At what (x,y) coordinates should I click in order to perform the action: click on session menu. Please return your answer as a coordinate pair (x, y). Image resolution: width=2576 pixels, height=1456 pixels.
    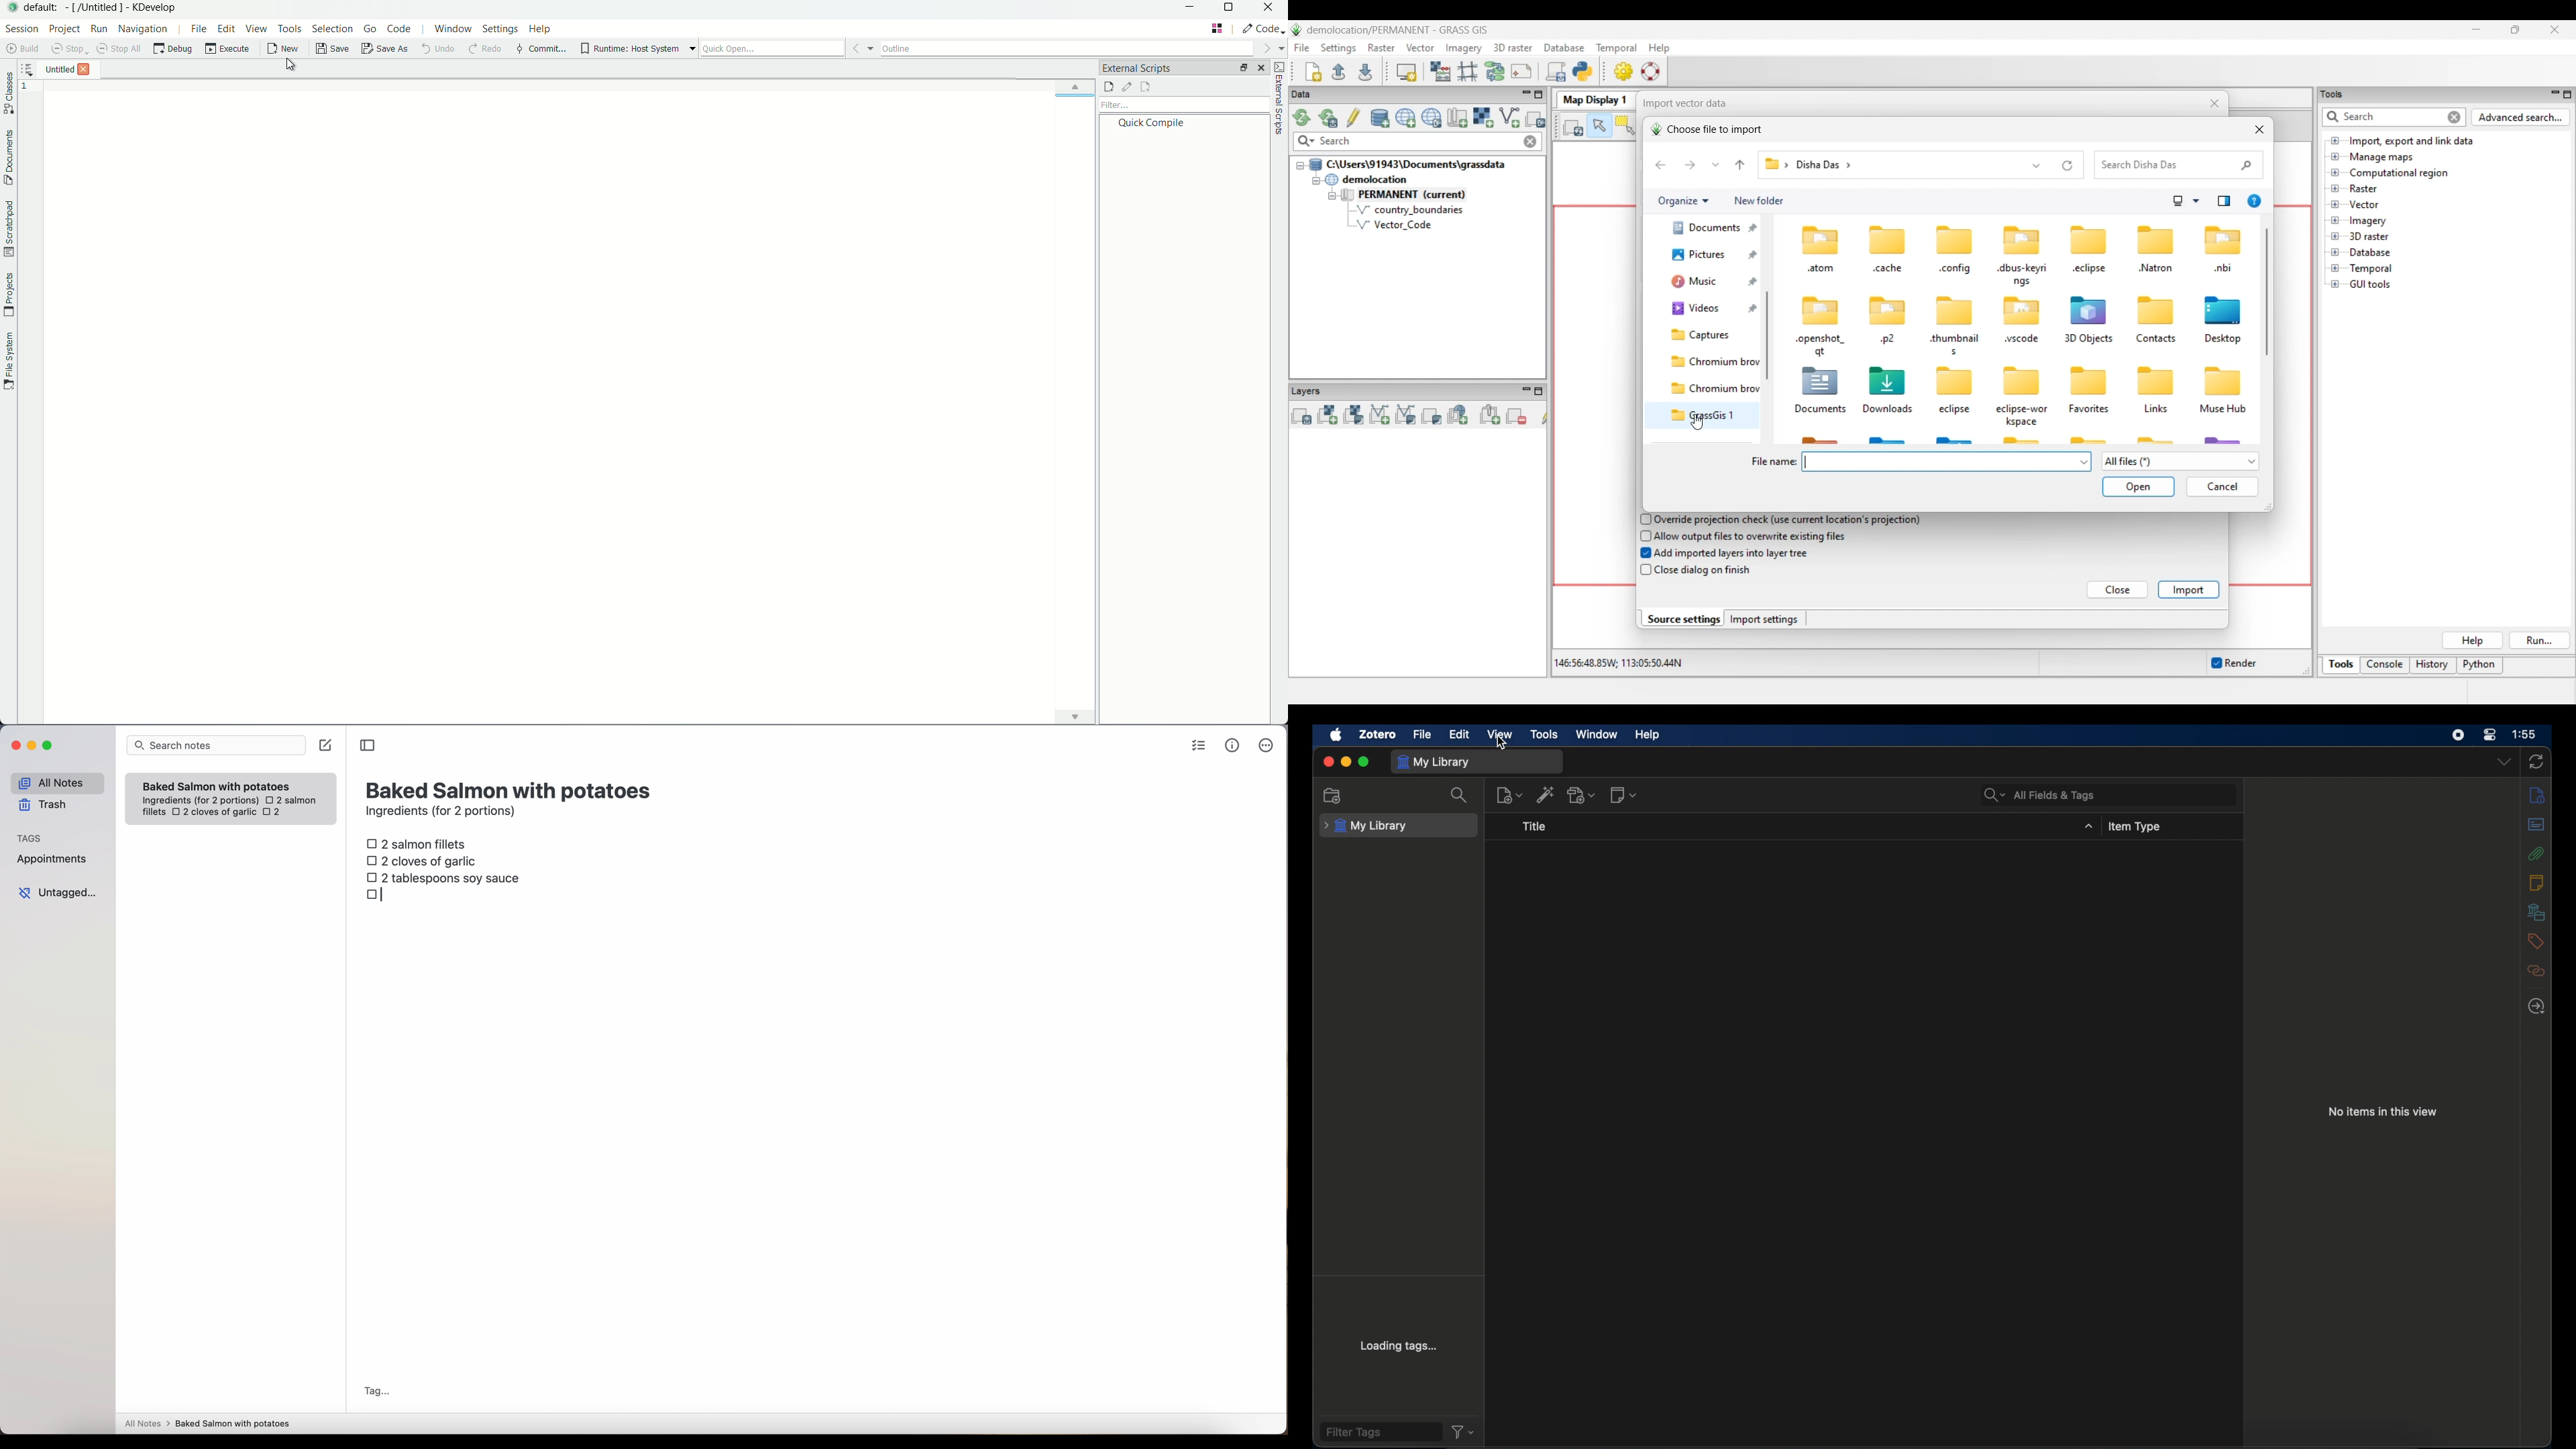
    Looking at the image, I should click on (23, 29).